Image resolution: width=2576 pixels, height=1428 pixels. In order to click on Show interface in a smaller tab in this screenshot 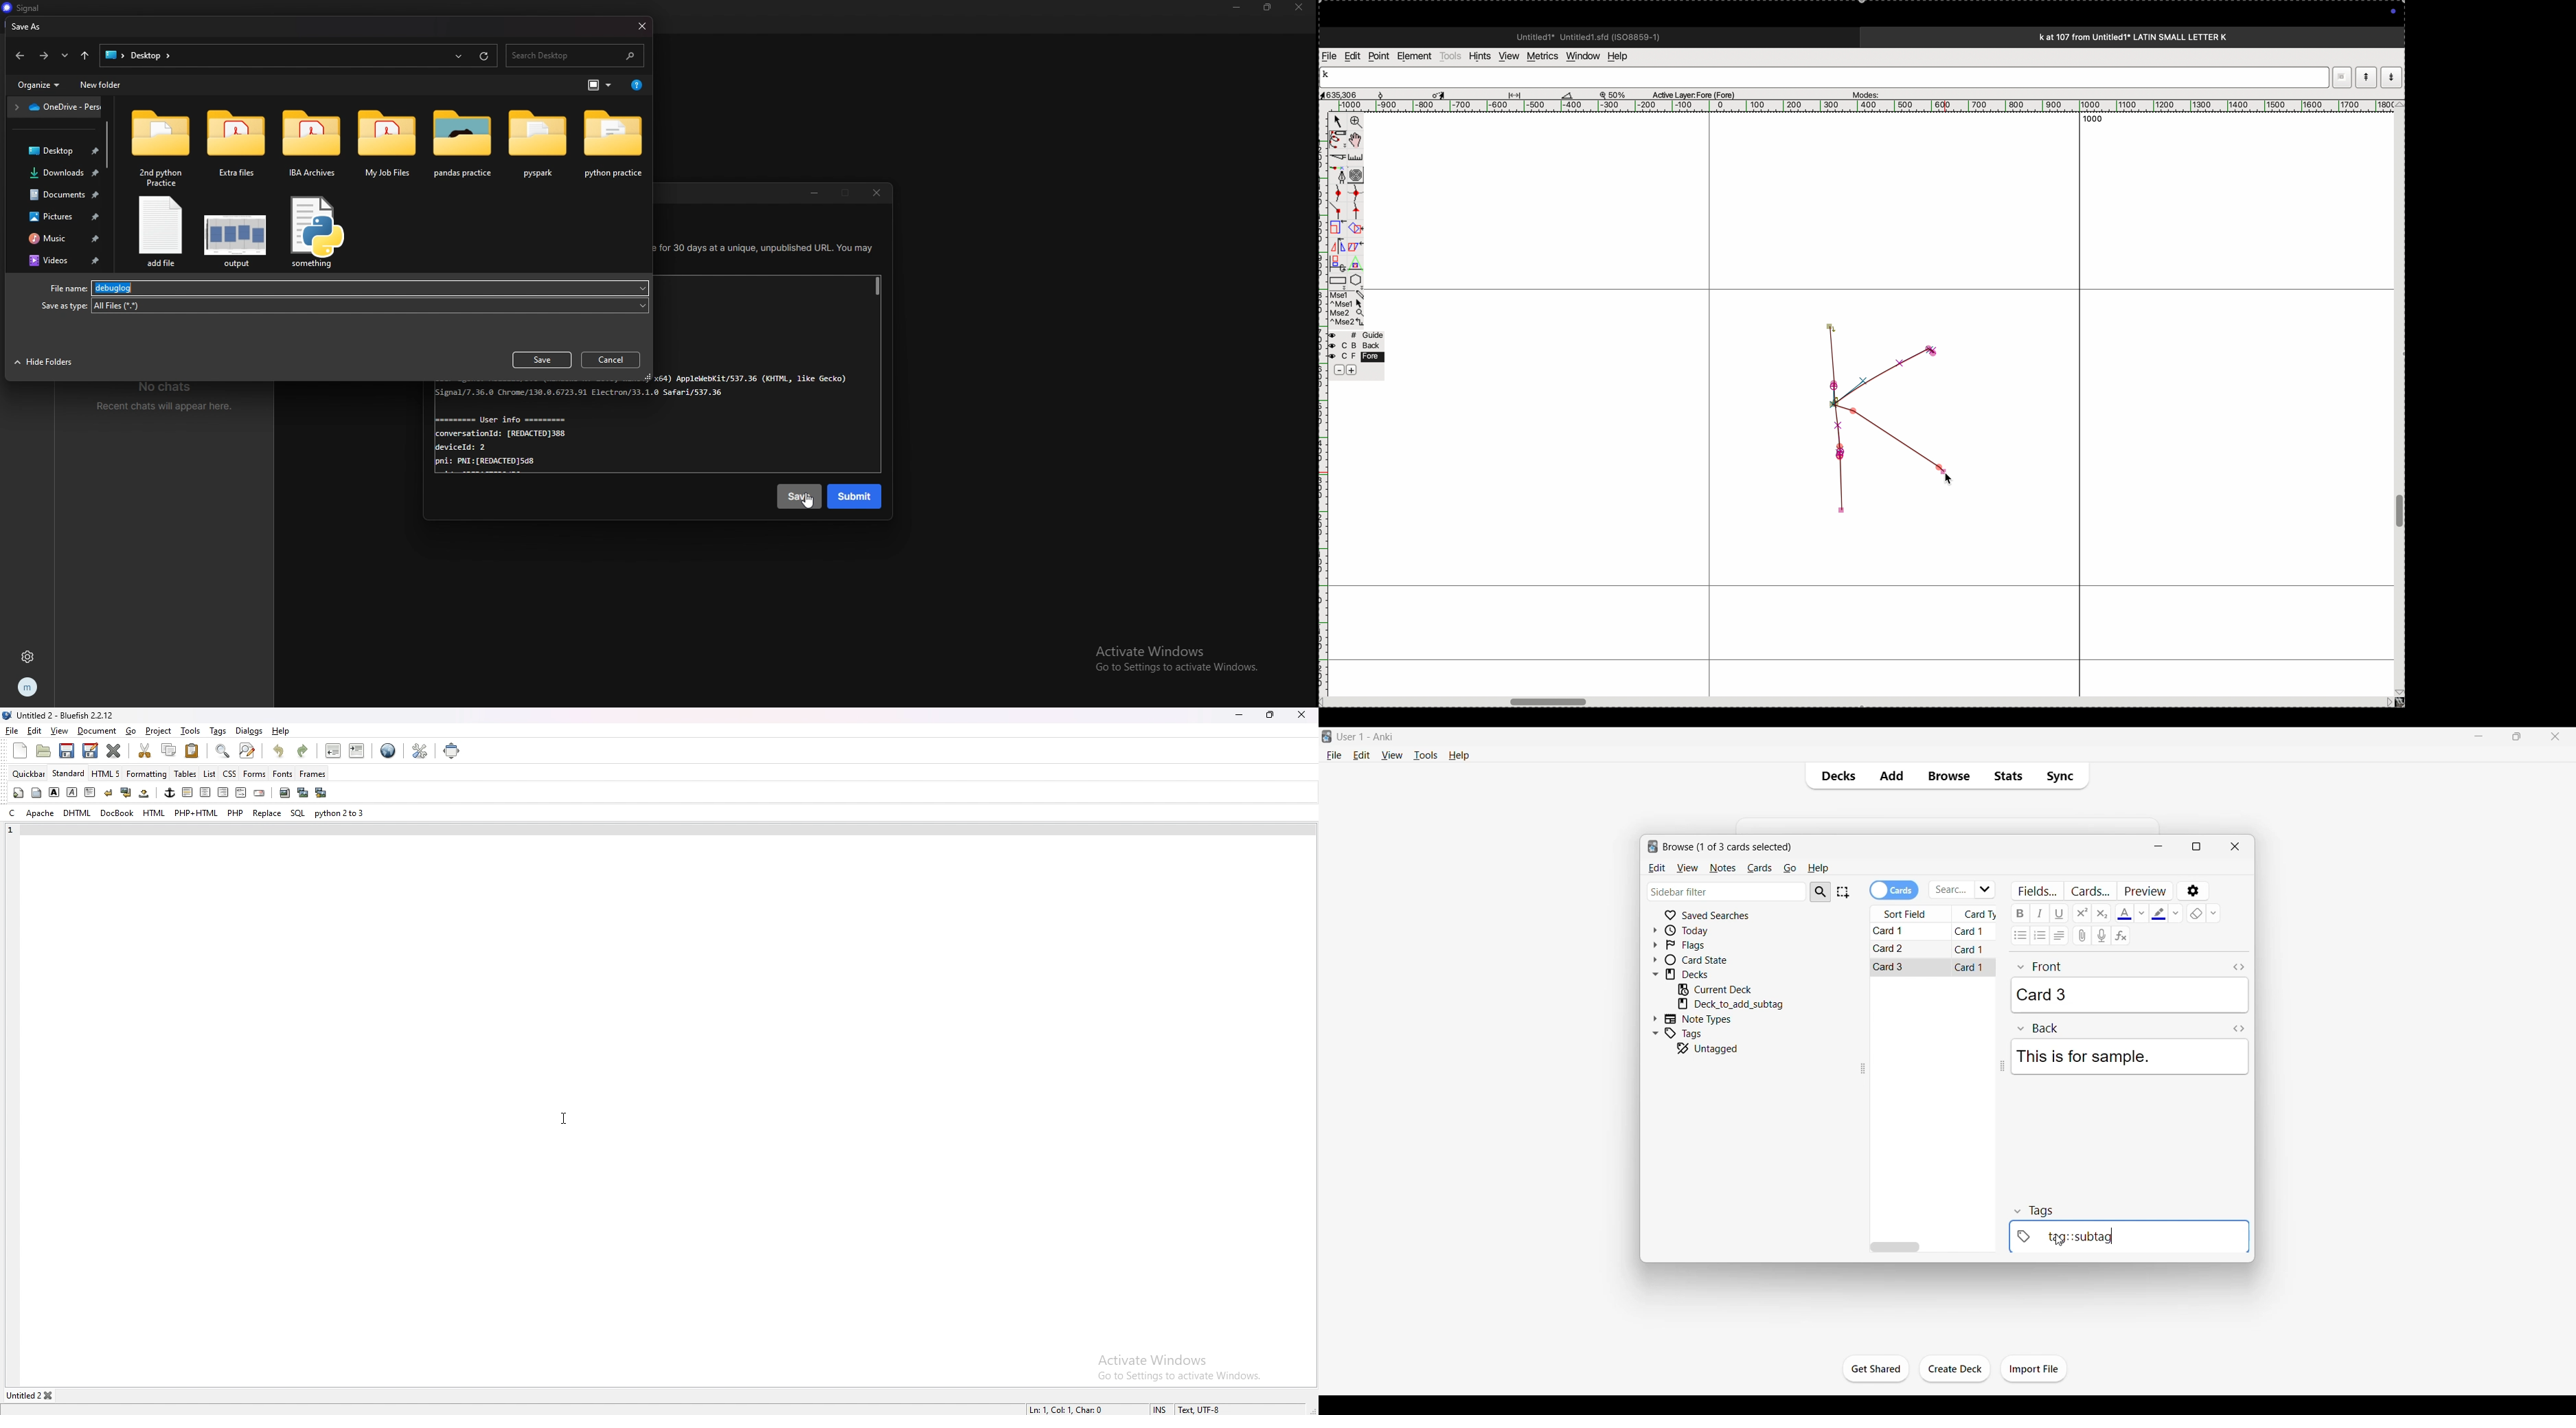, I will do `click(2516, 736)`.